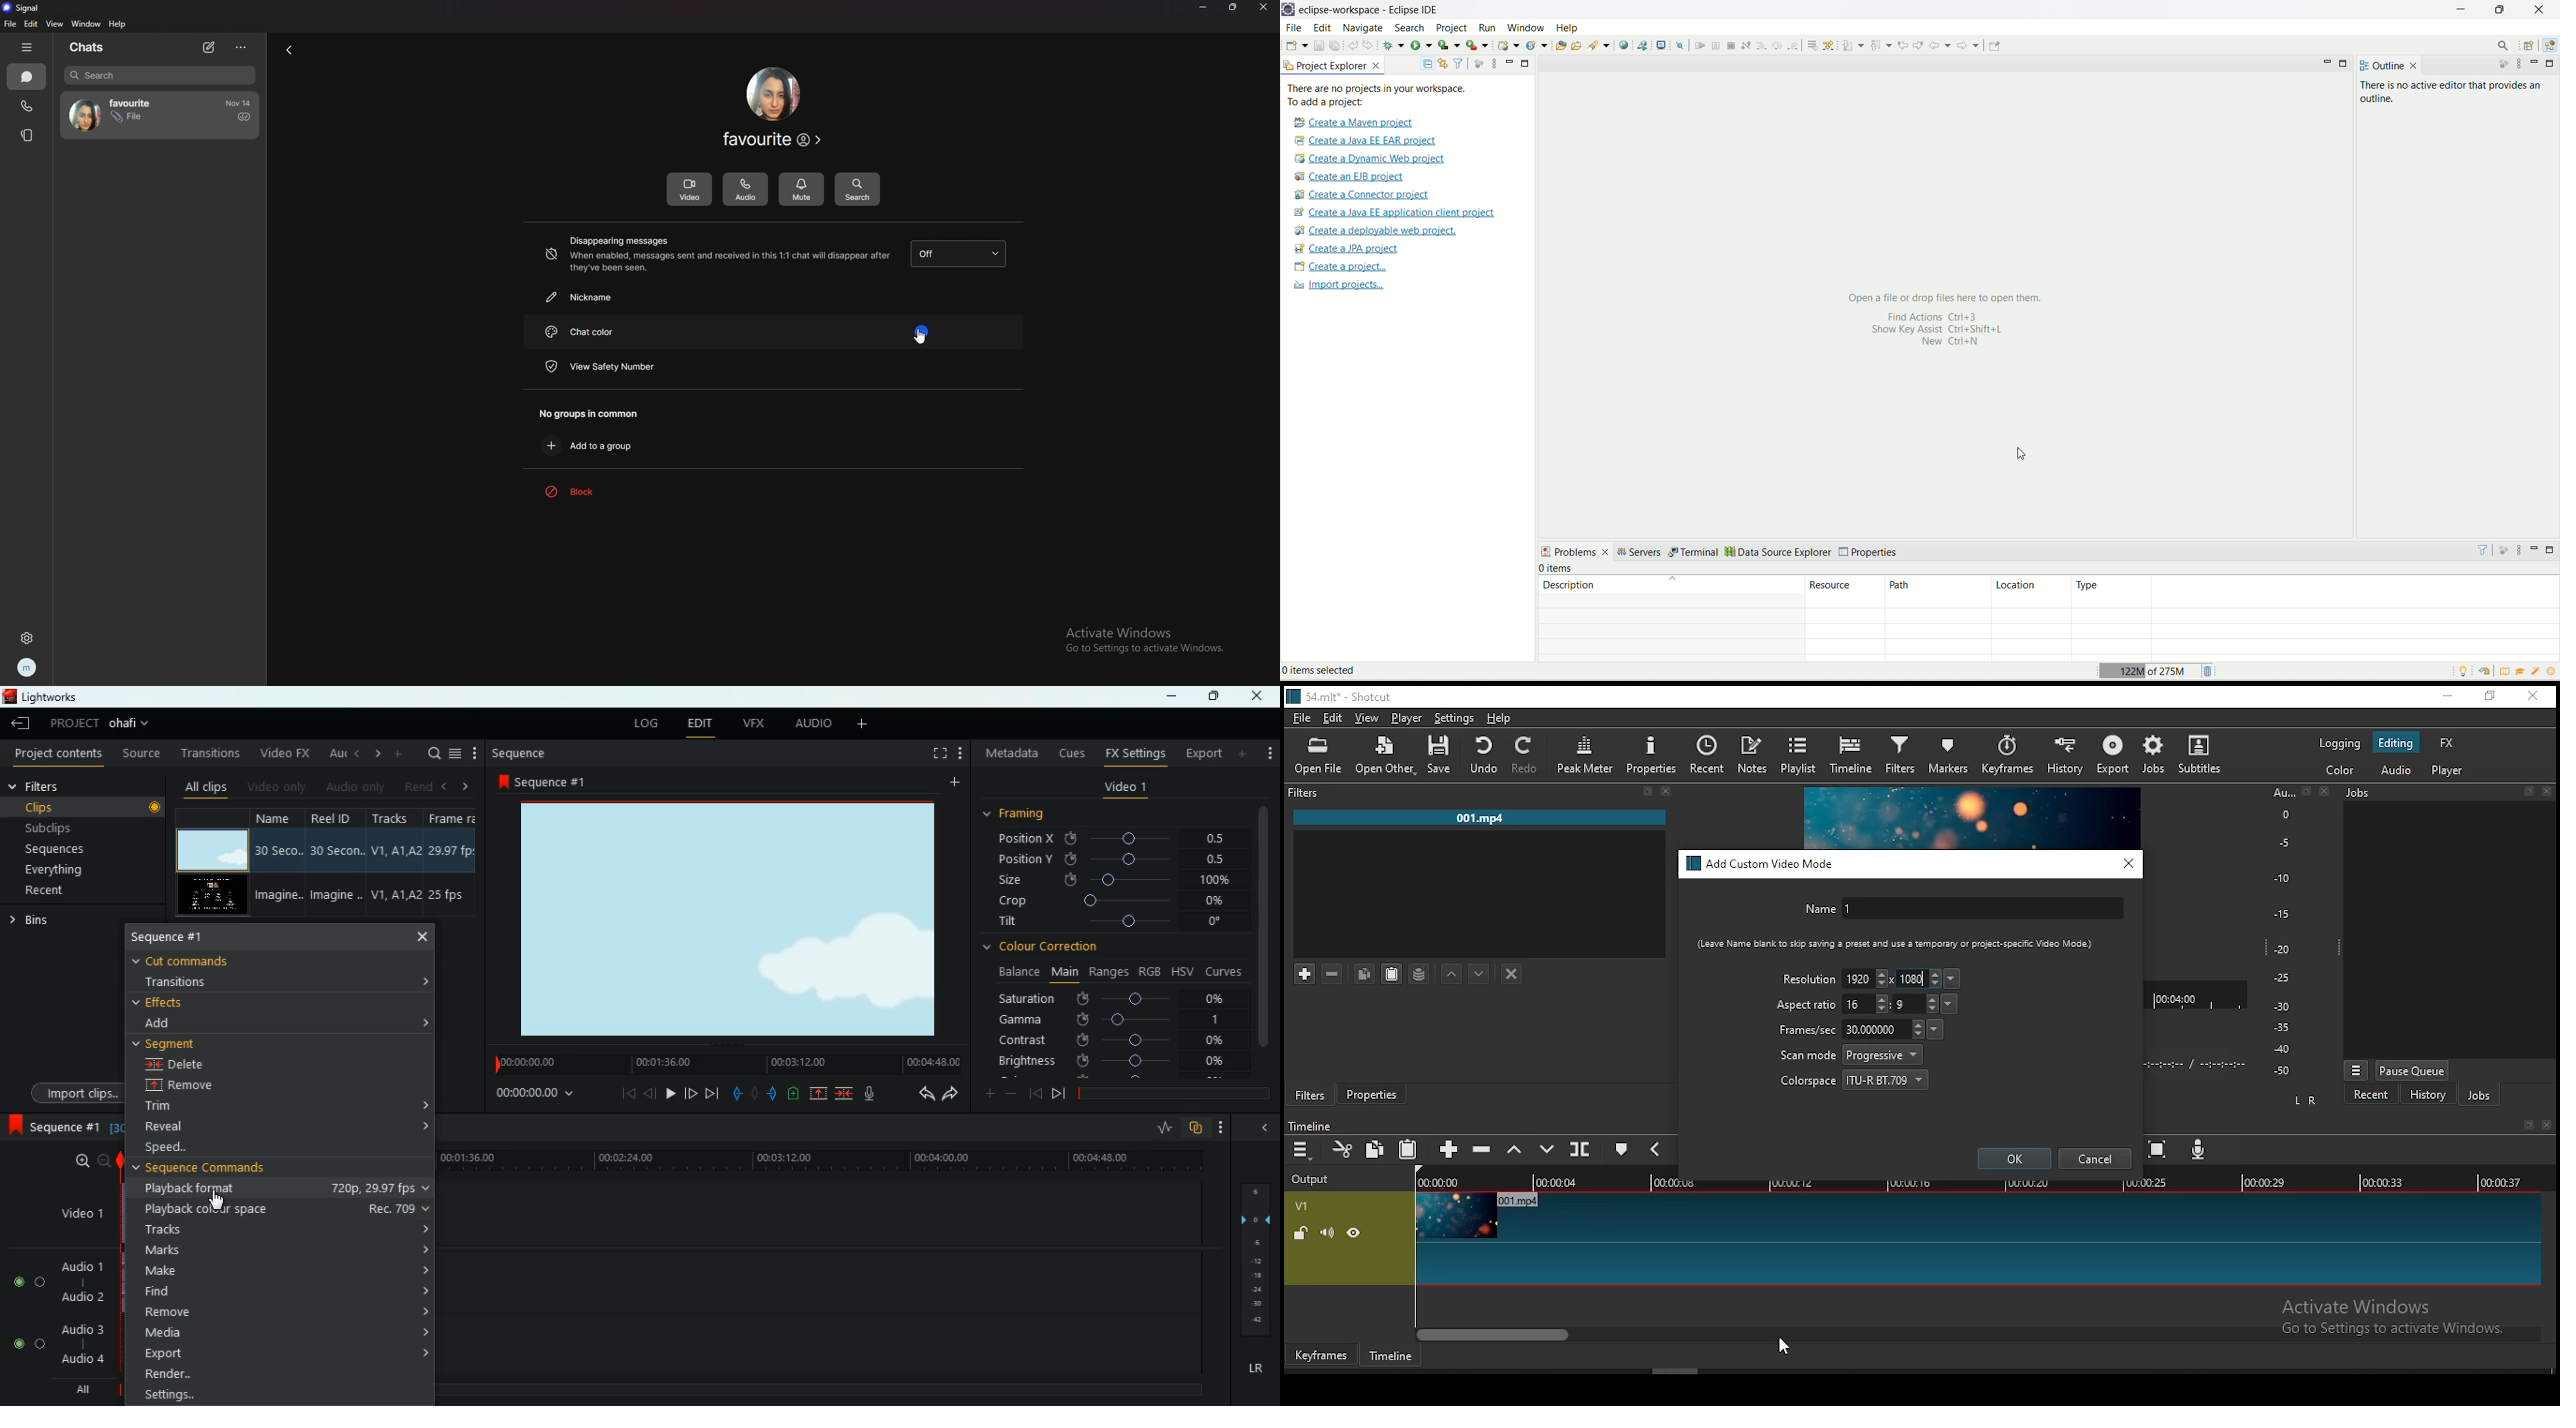 This screenshot has height=1428, width=2576. What do you see at coordinates (1427, 65) in the screenshot?
I see `collapse all` at bounding box center [1427, 65].